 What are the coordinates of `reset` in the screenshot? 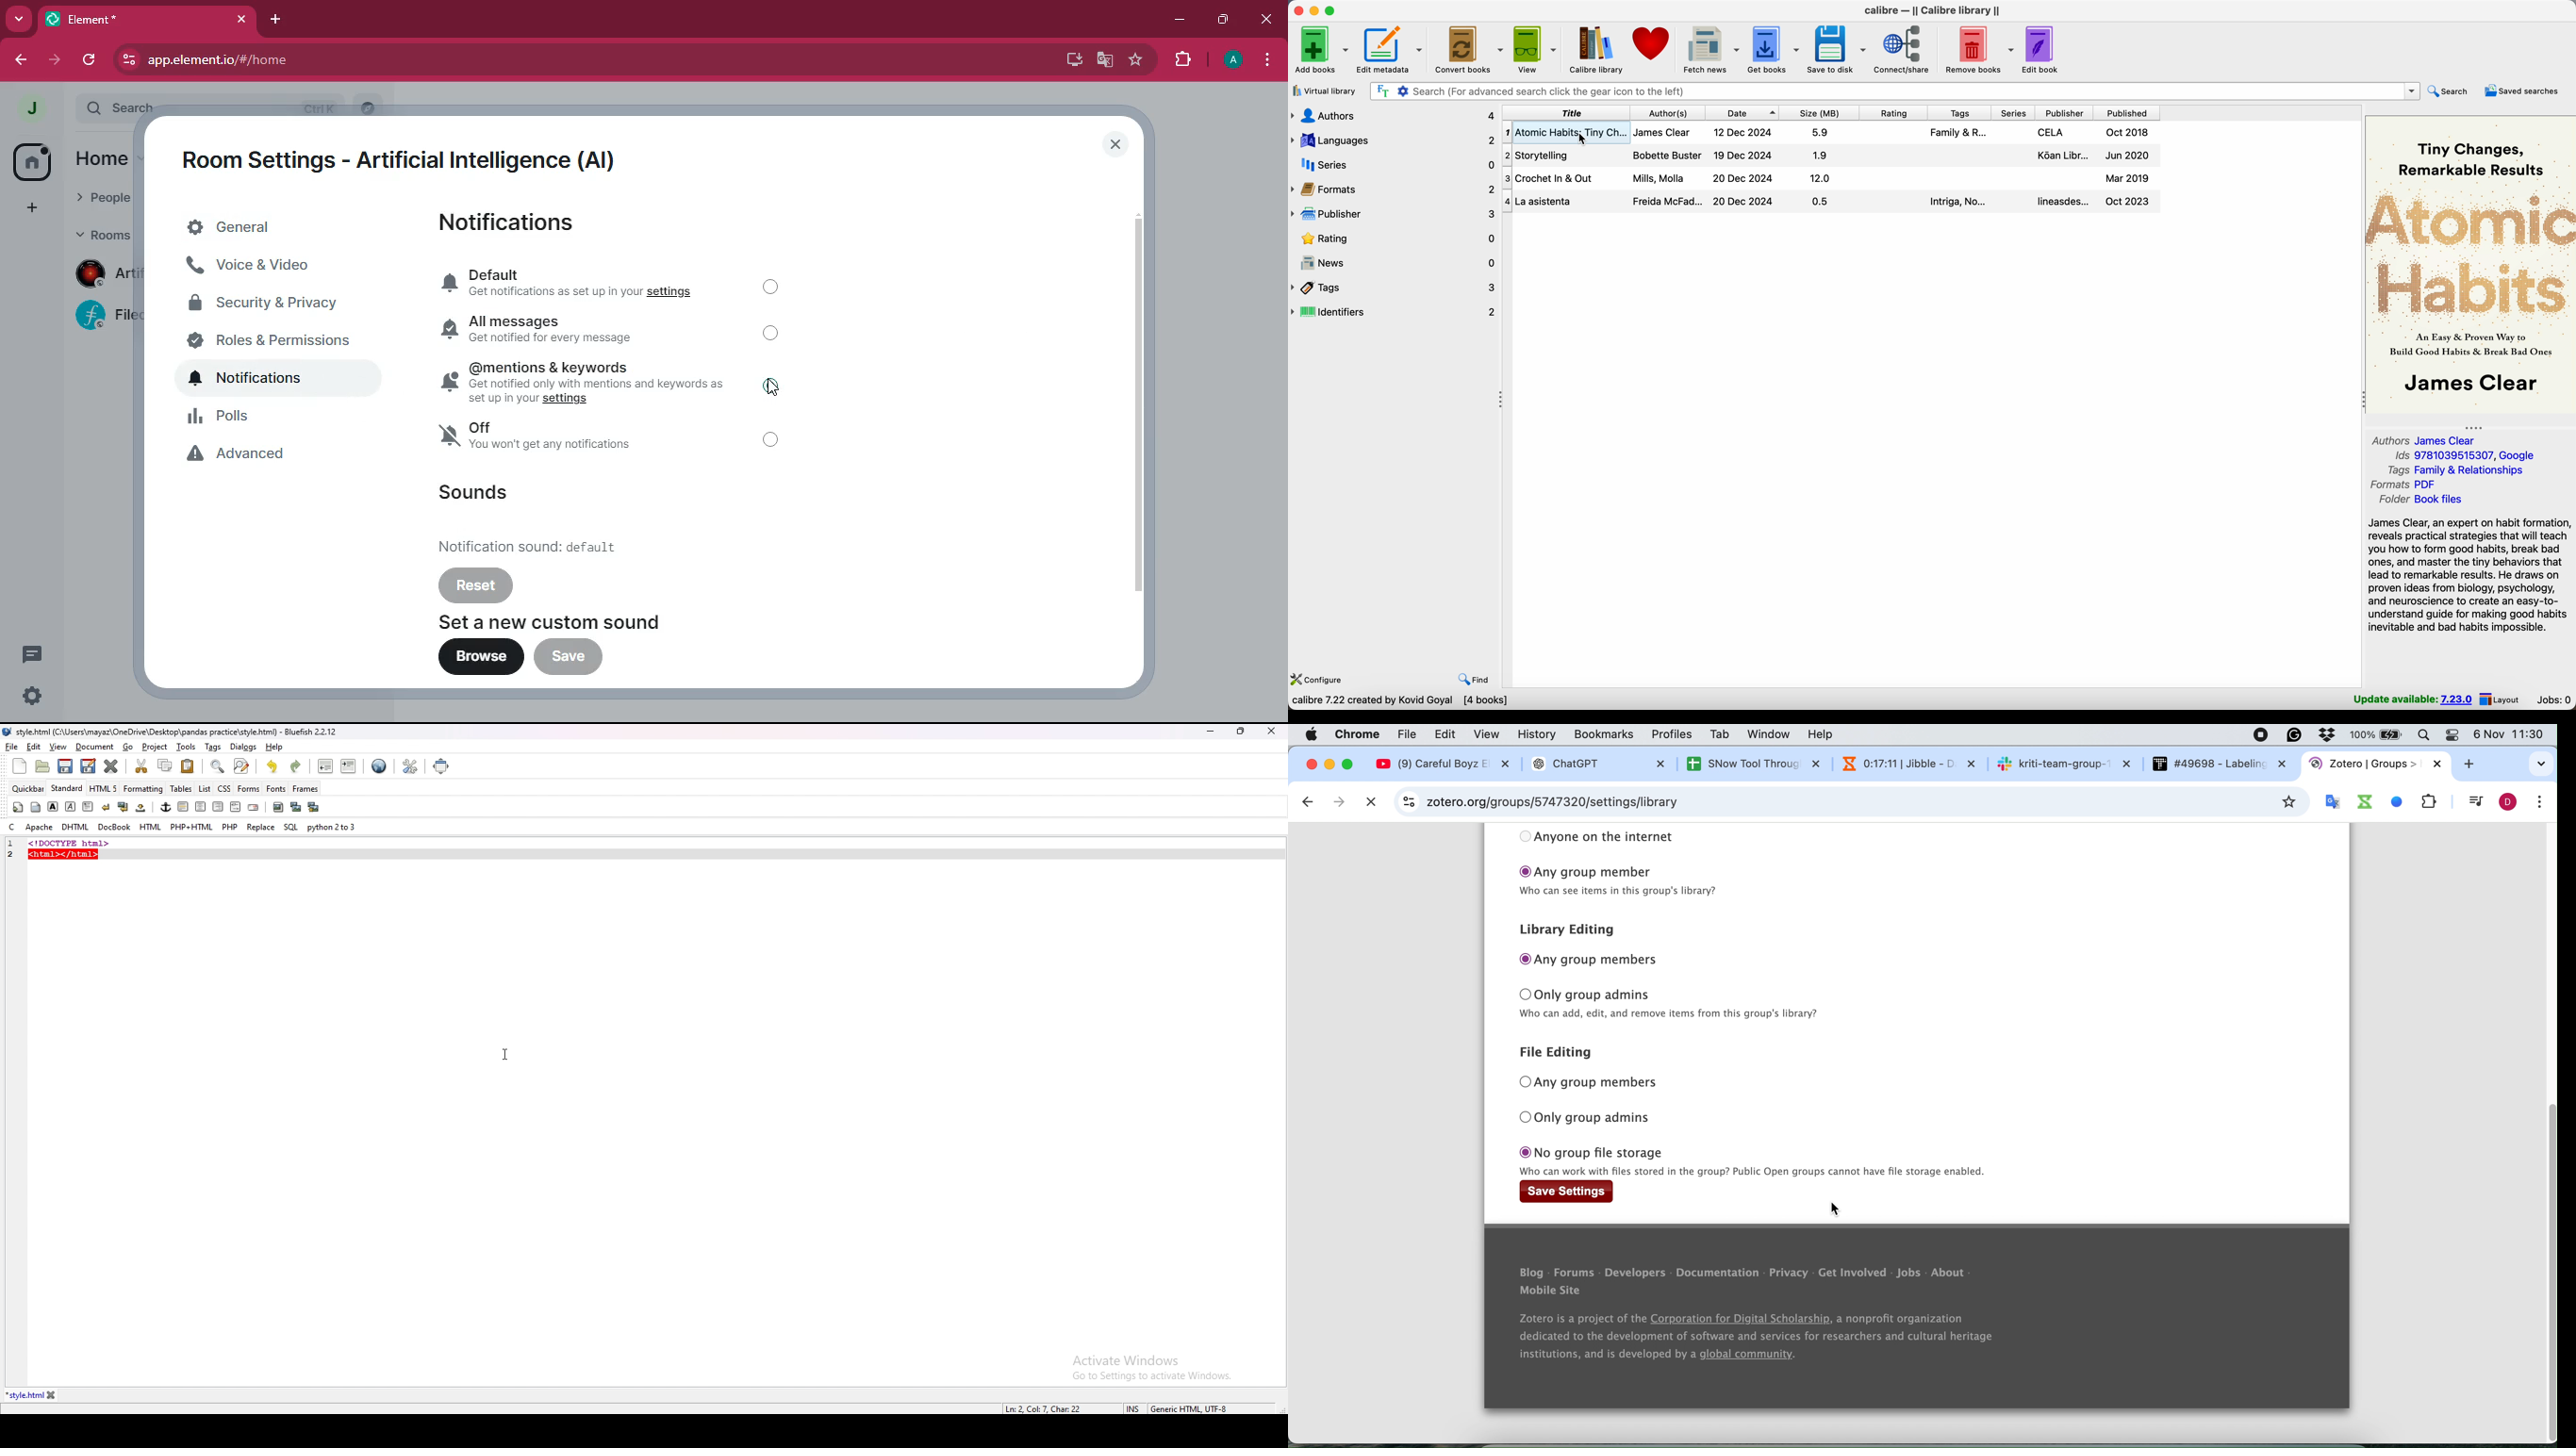 It's located at (477, 584).